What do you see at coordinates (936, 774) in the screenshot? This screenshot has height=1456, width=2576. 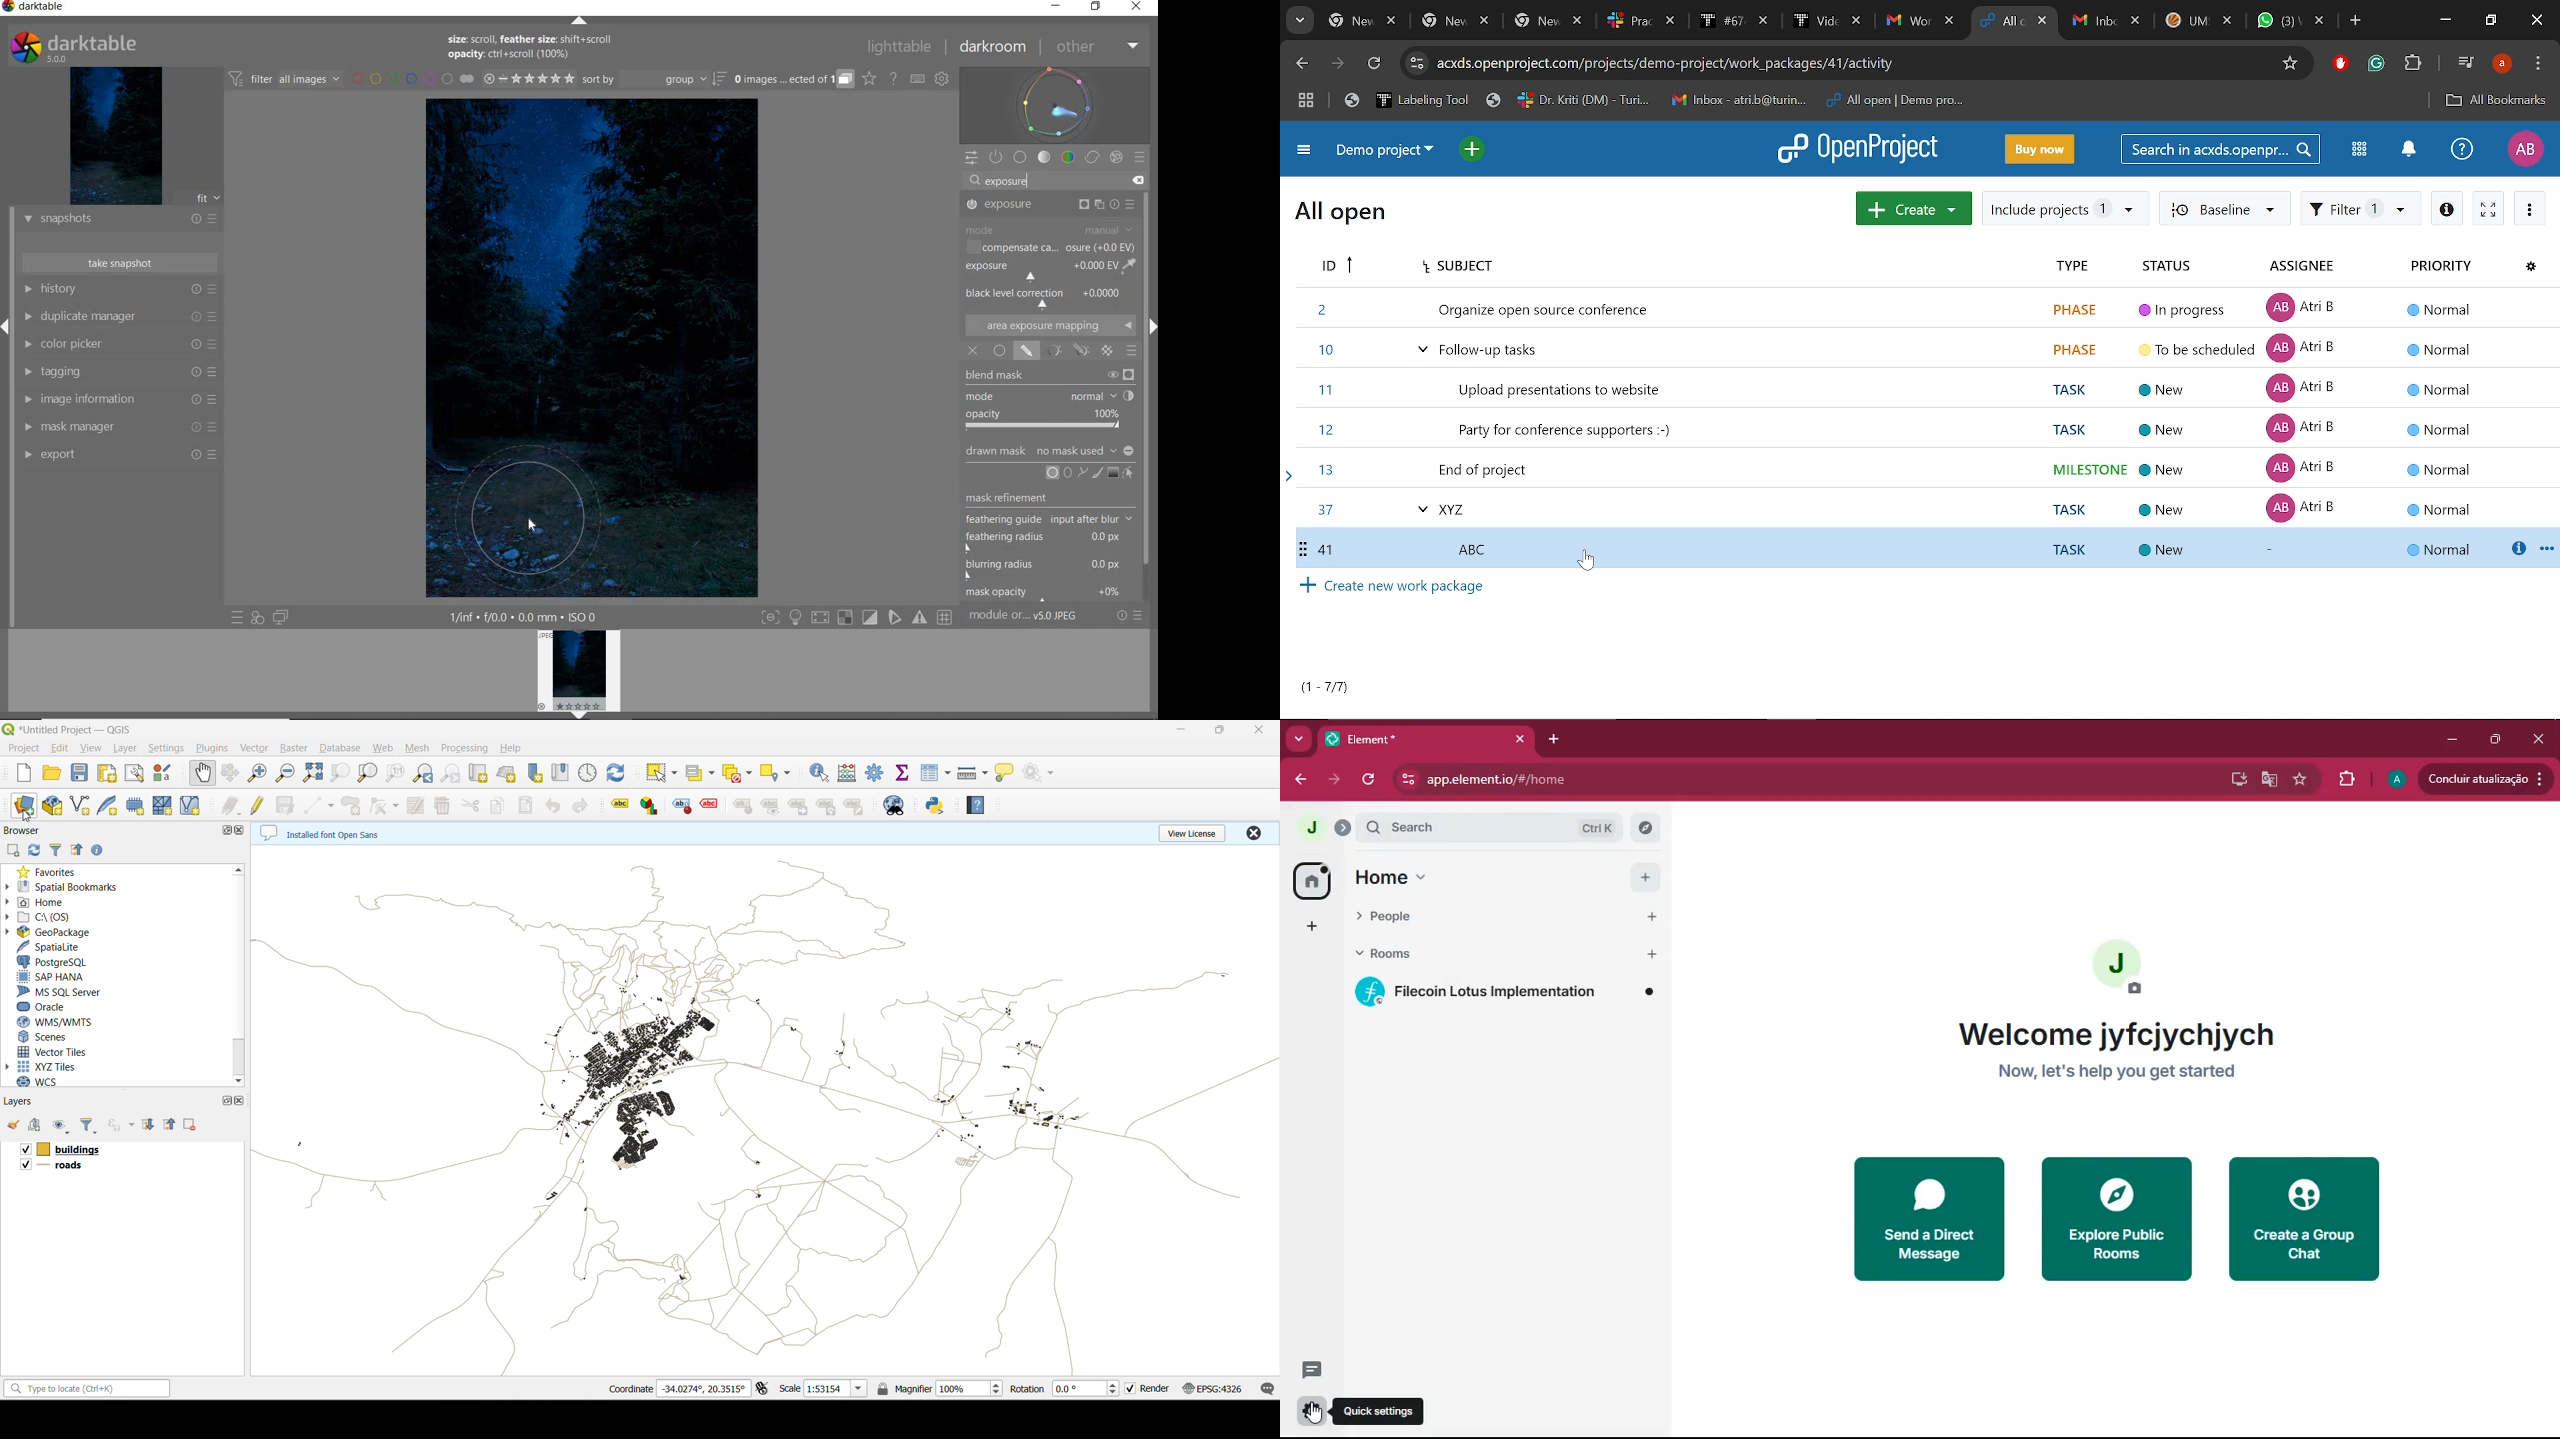 I see `attributes table` at bounding box center [936, 774].